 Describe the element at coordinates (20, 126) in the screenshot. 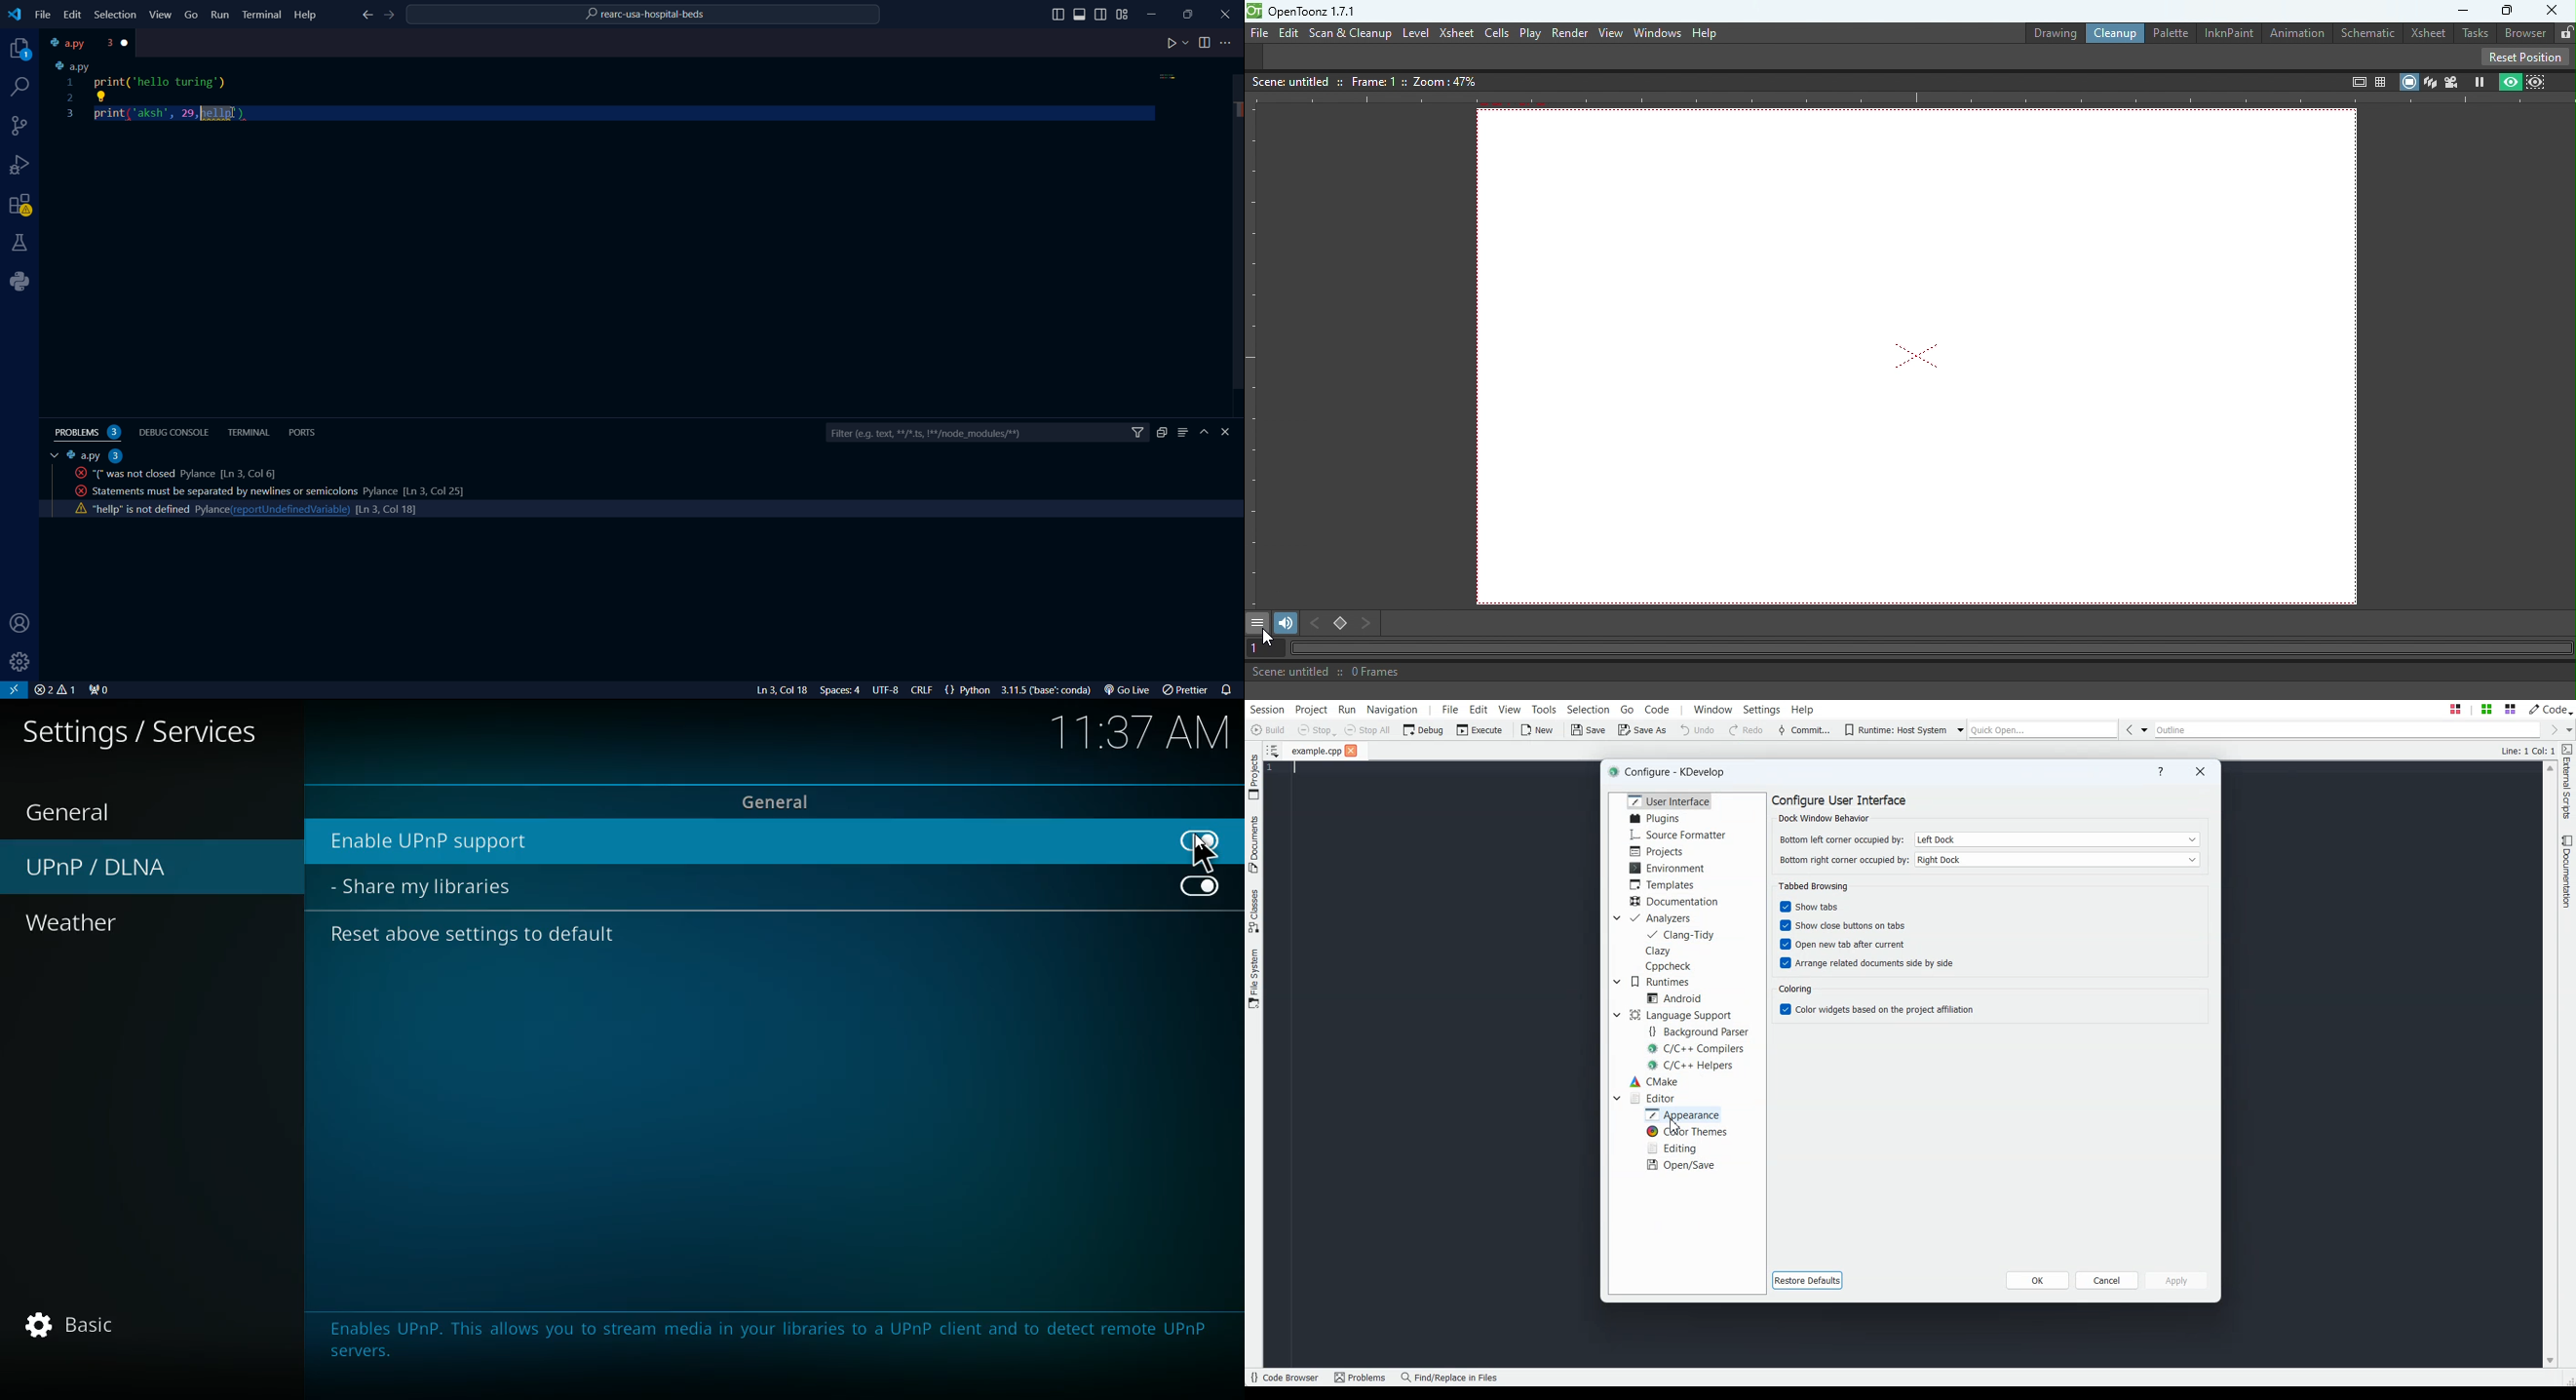

I see `connections` at that location.